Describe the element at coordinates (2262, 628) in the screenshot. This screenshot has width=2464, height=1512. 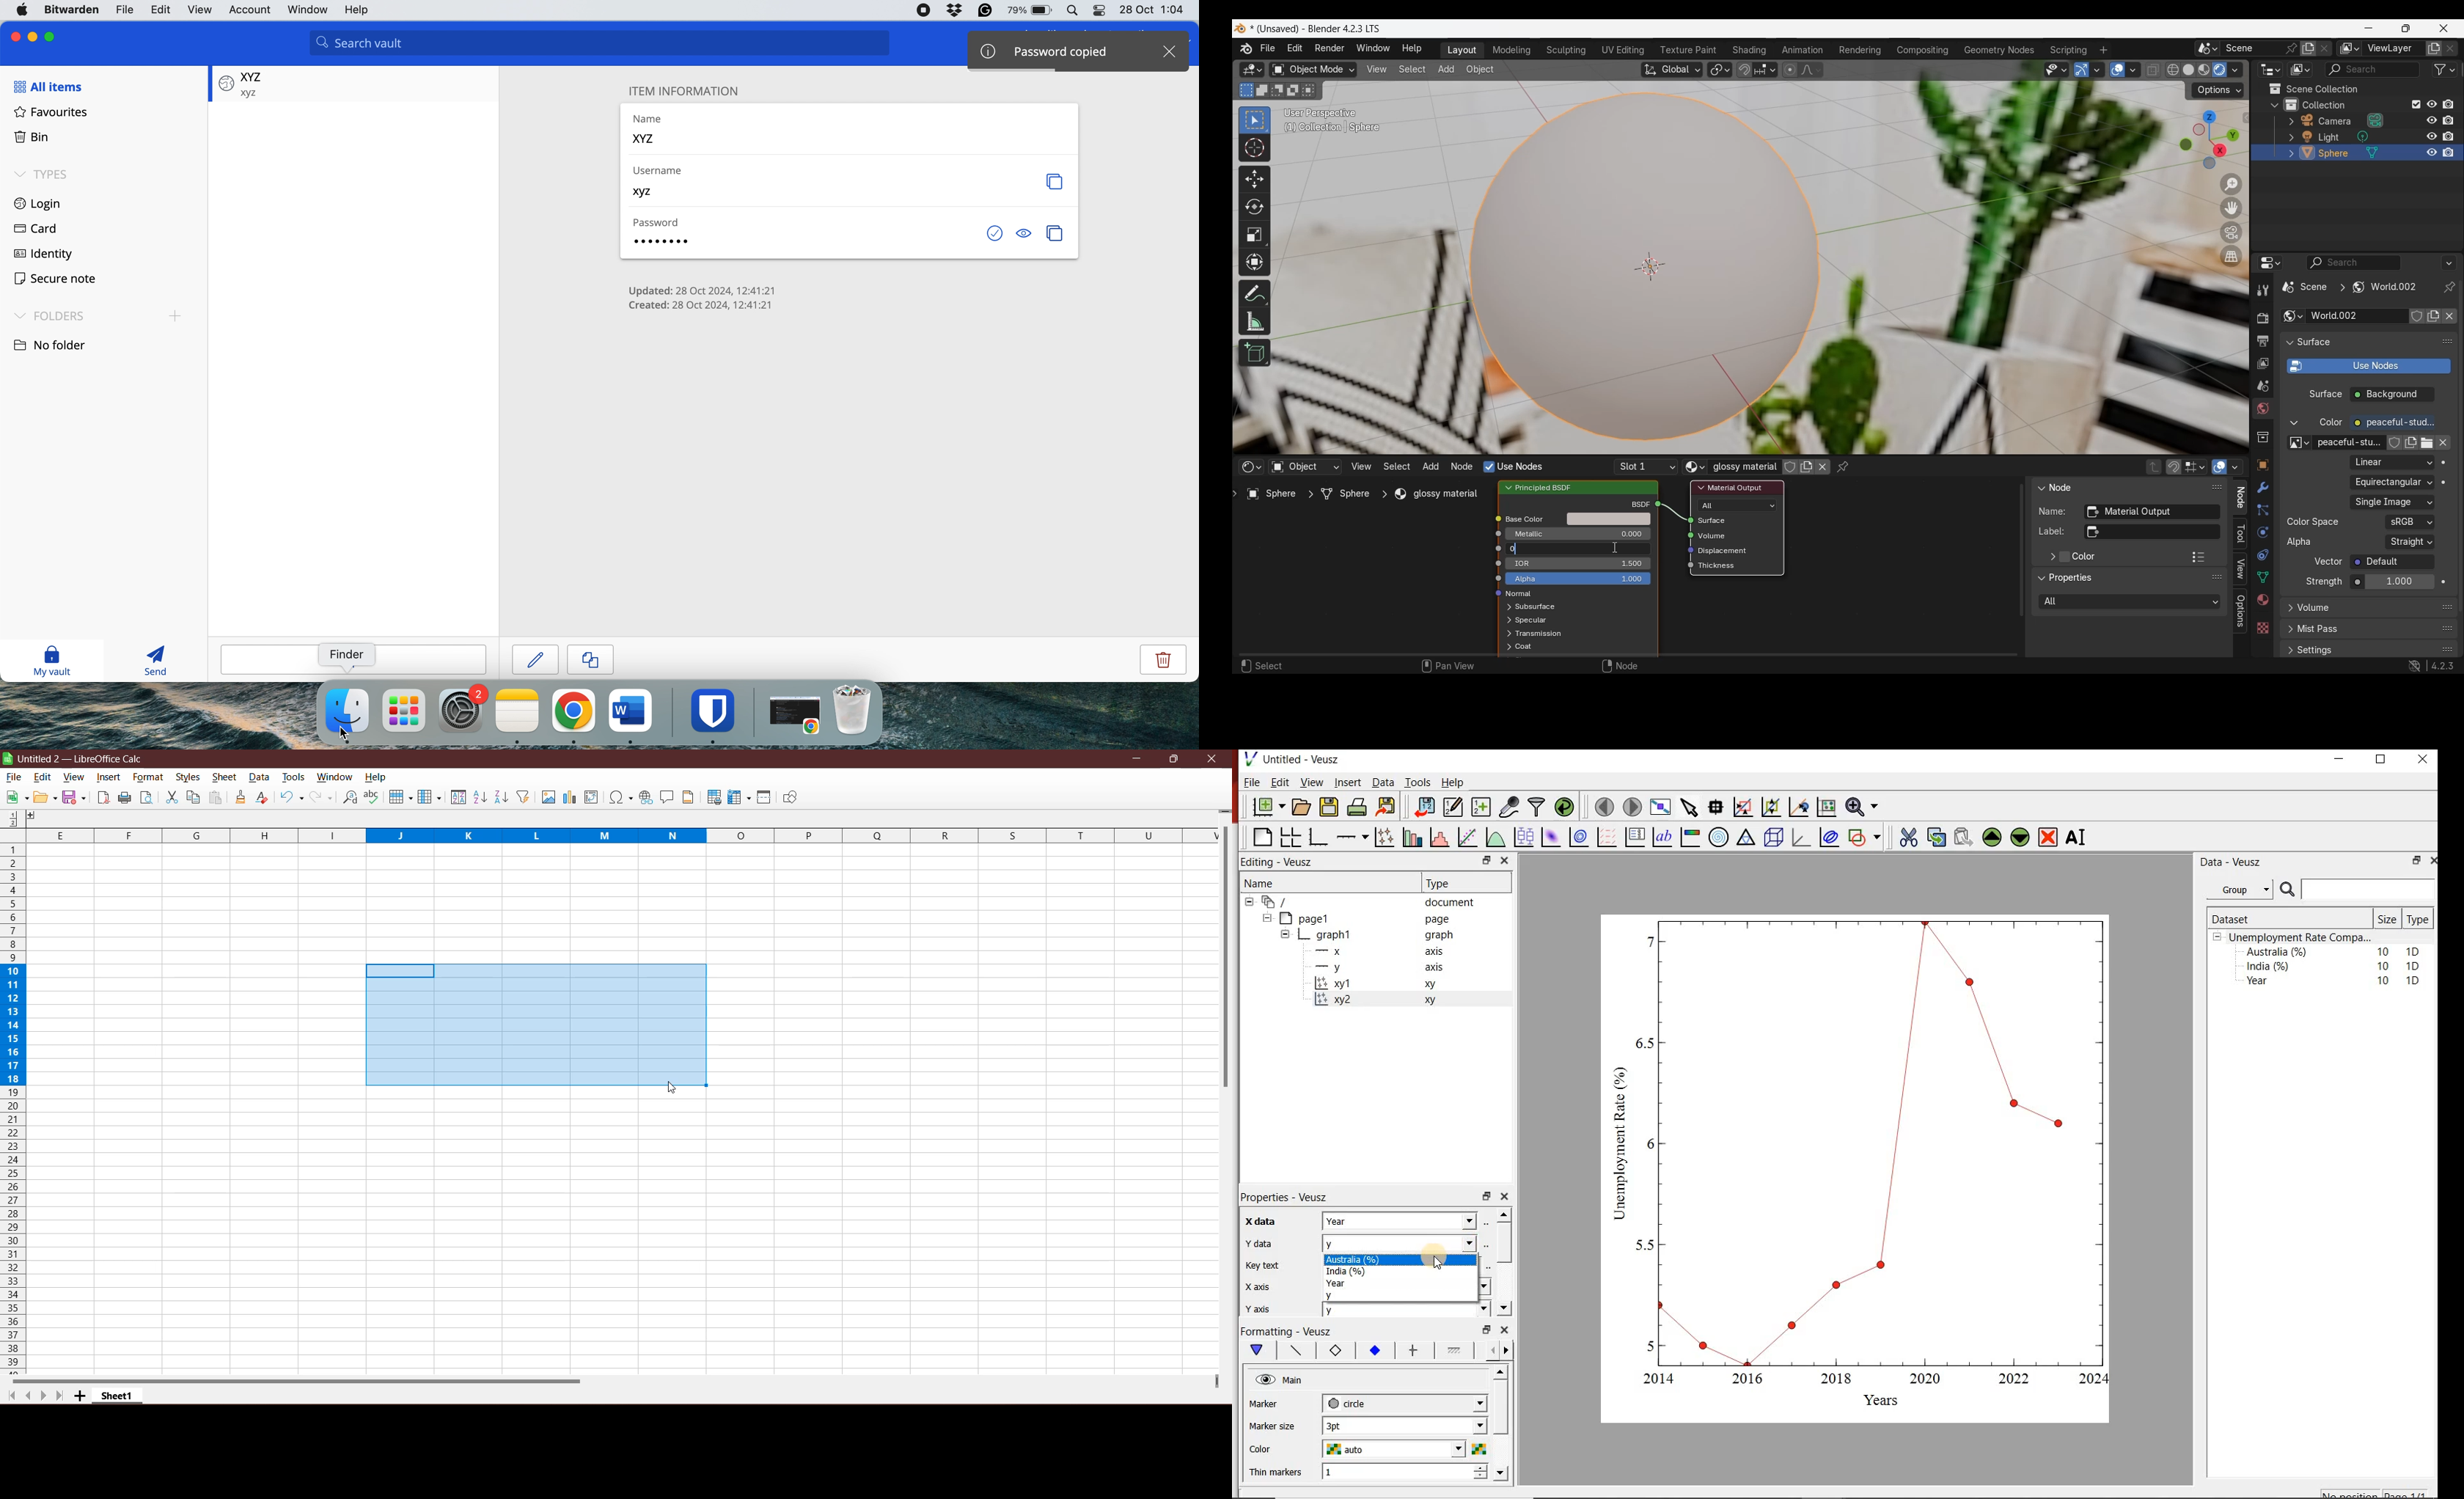
I see `Texture properties` at that location.